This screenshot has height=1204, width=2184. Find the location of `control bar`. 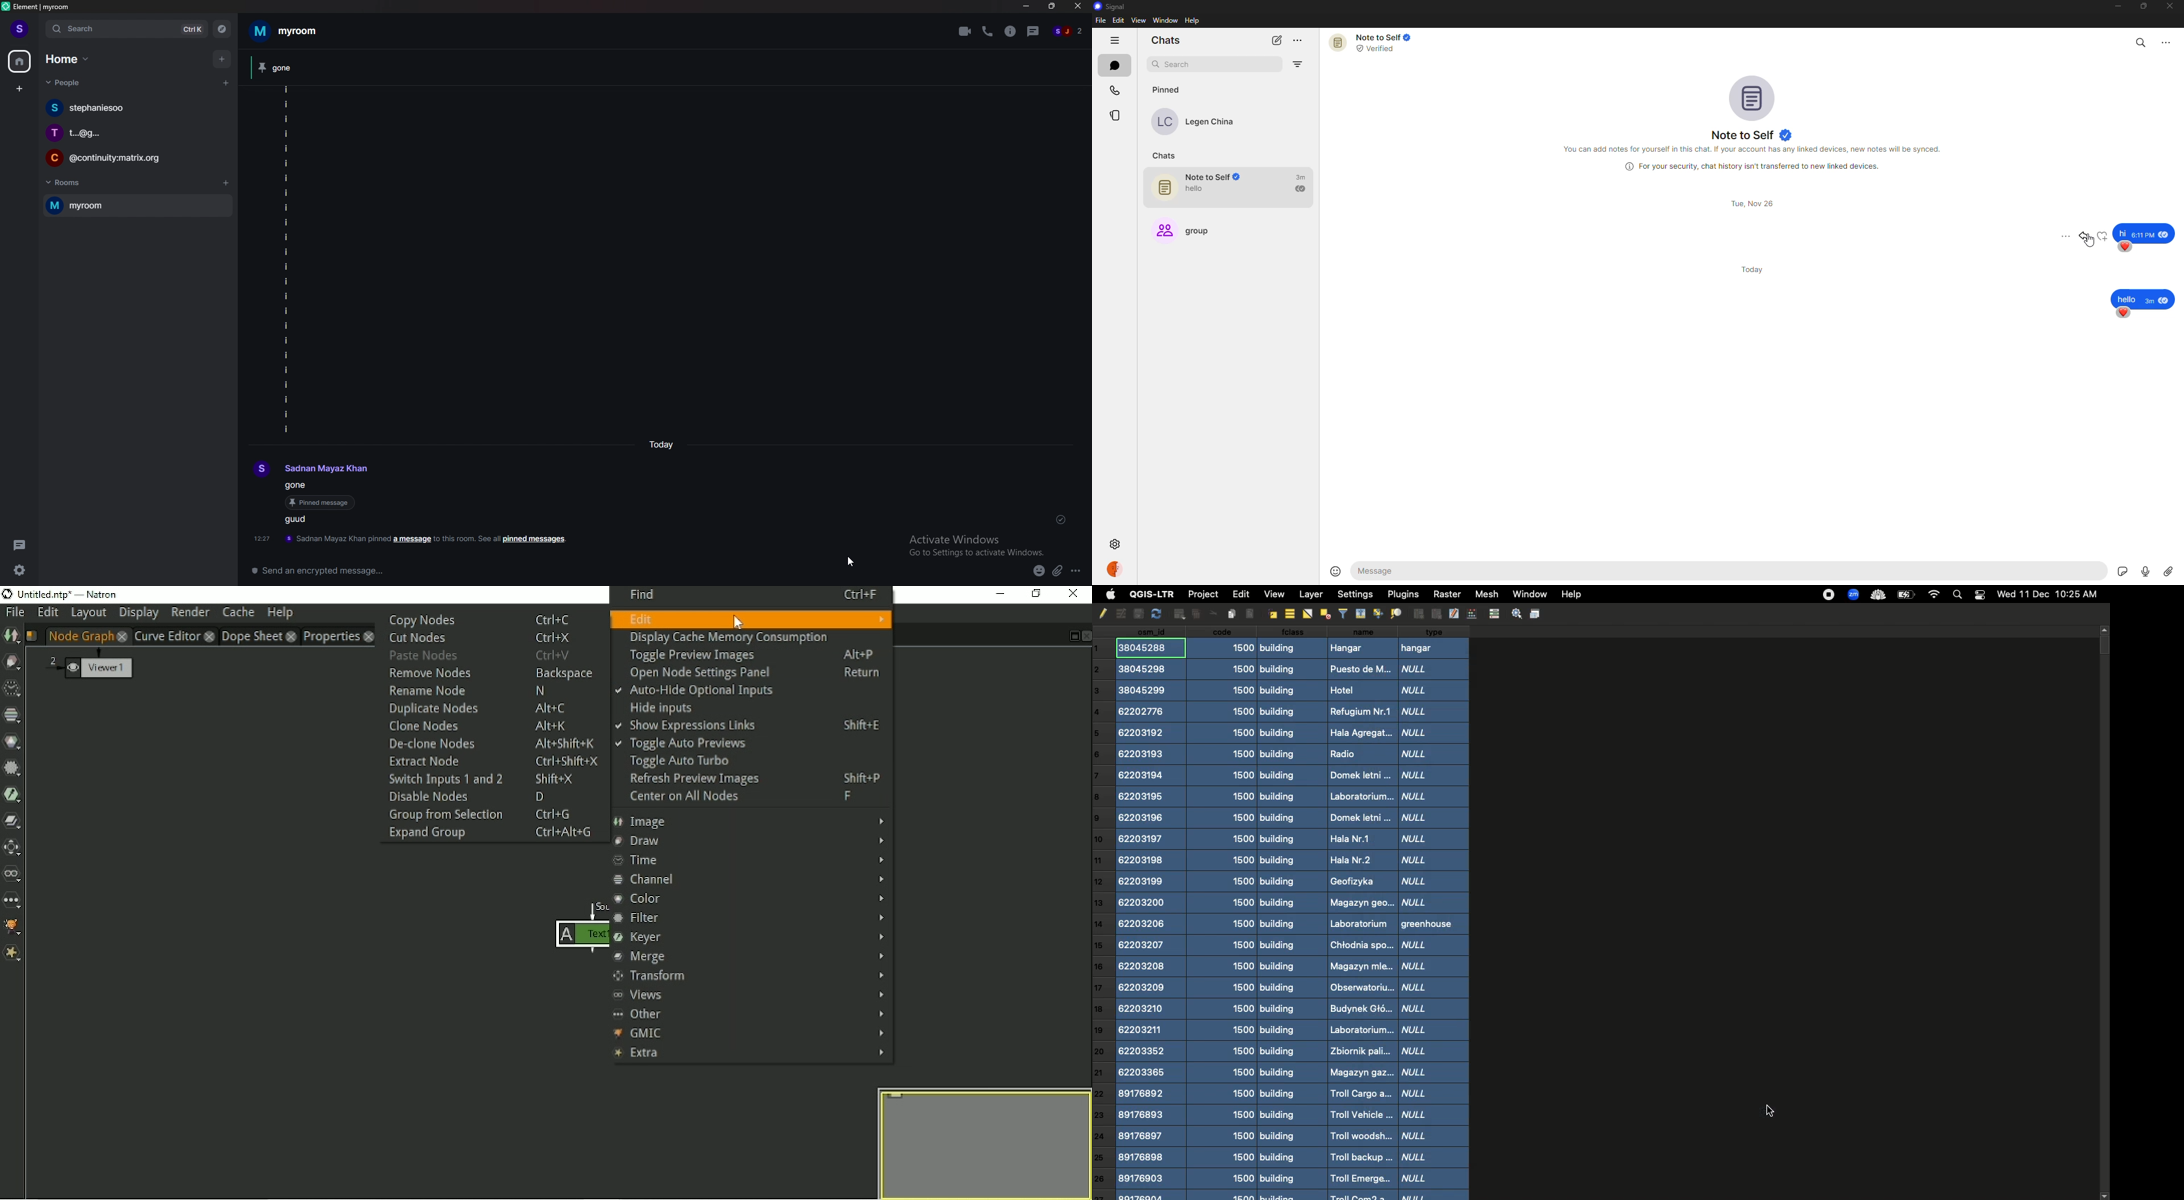

control bar is located at coordinates (1493, 613).